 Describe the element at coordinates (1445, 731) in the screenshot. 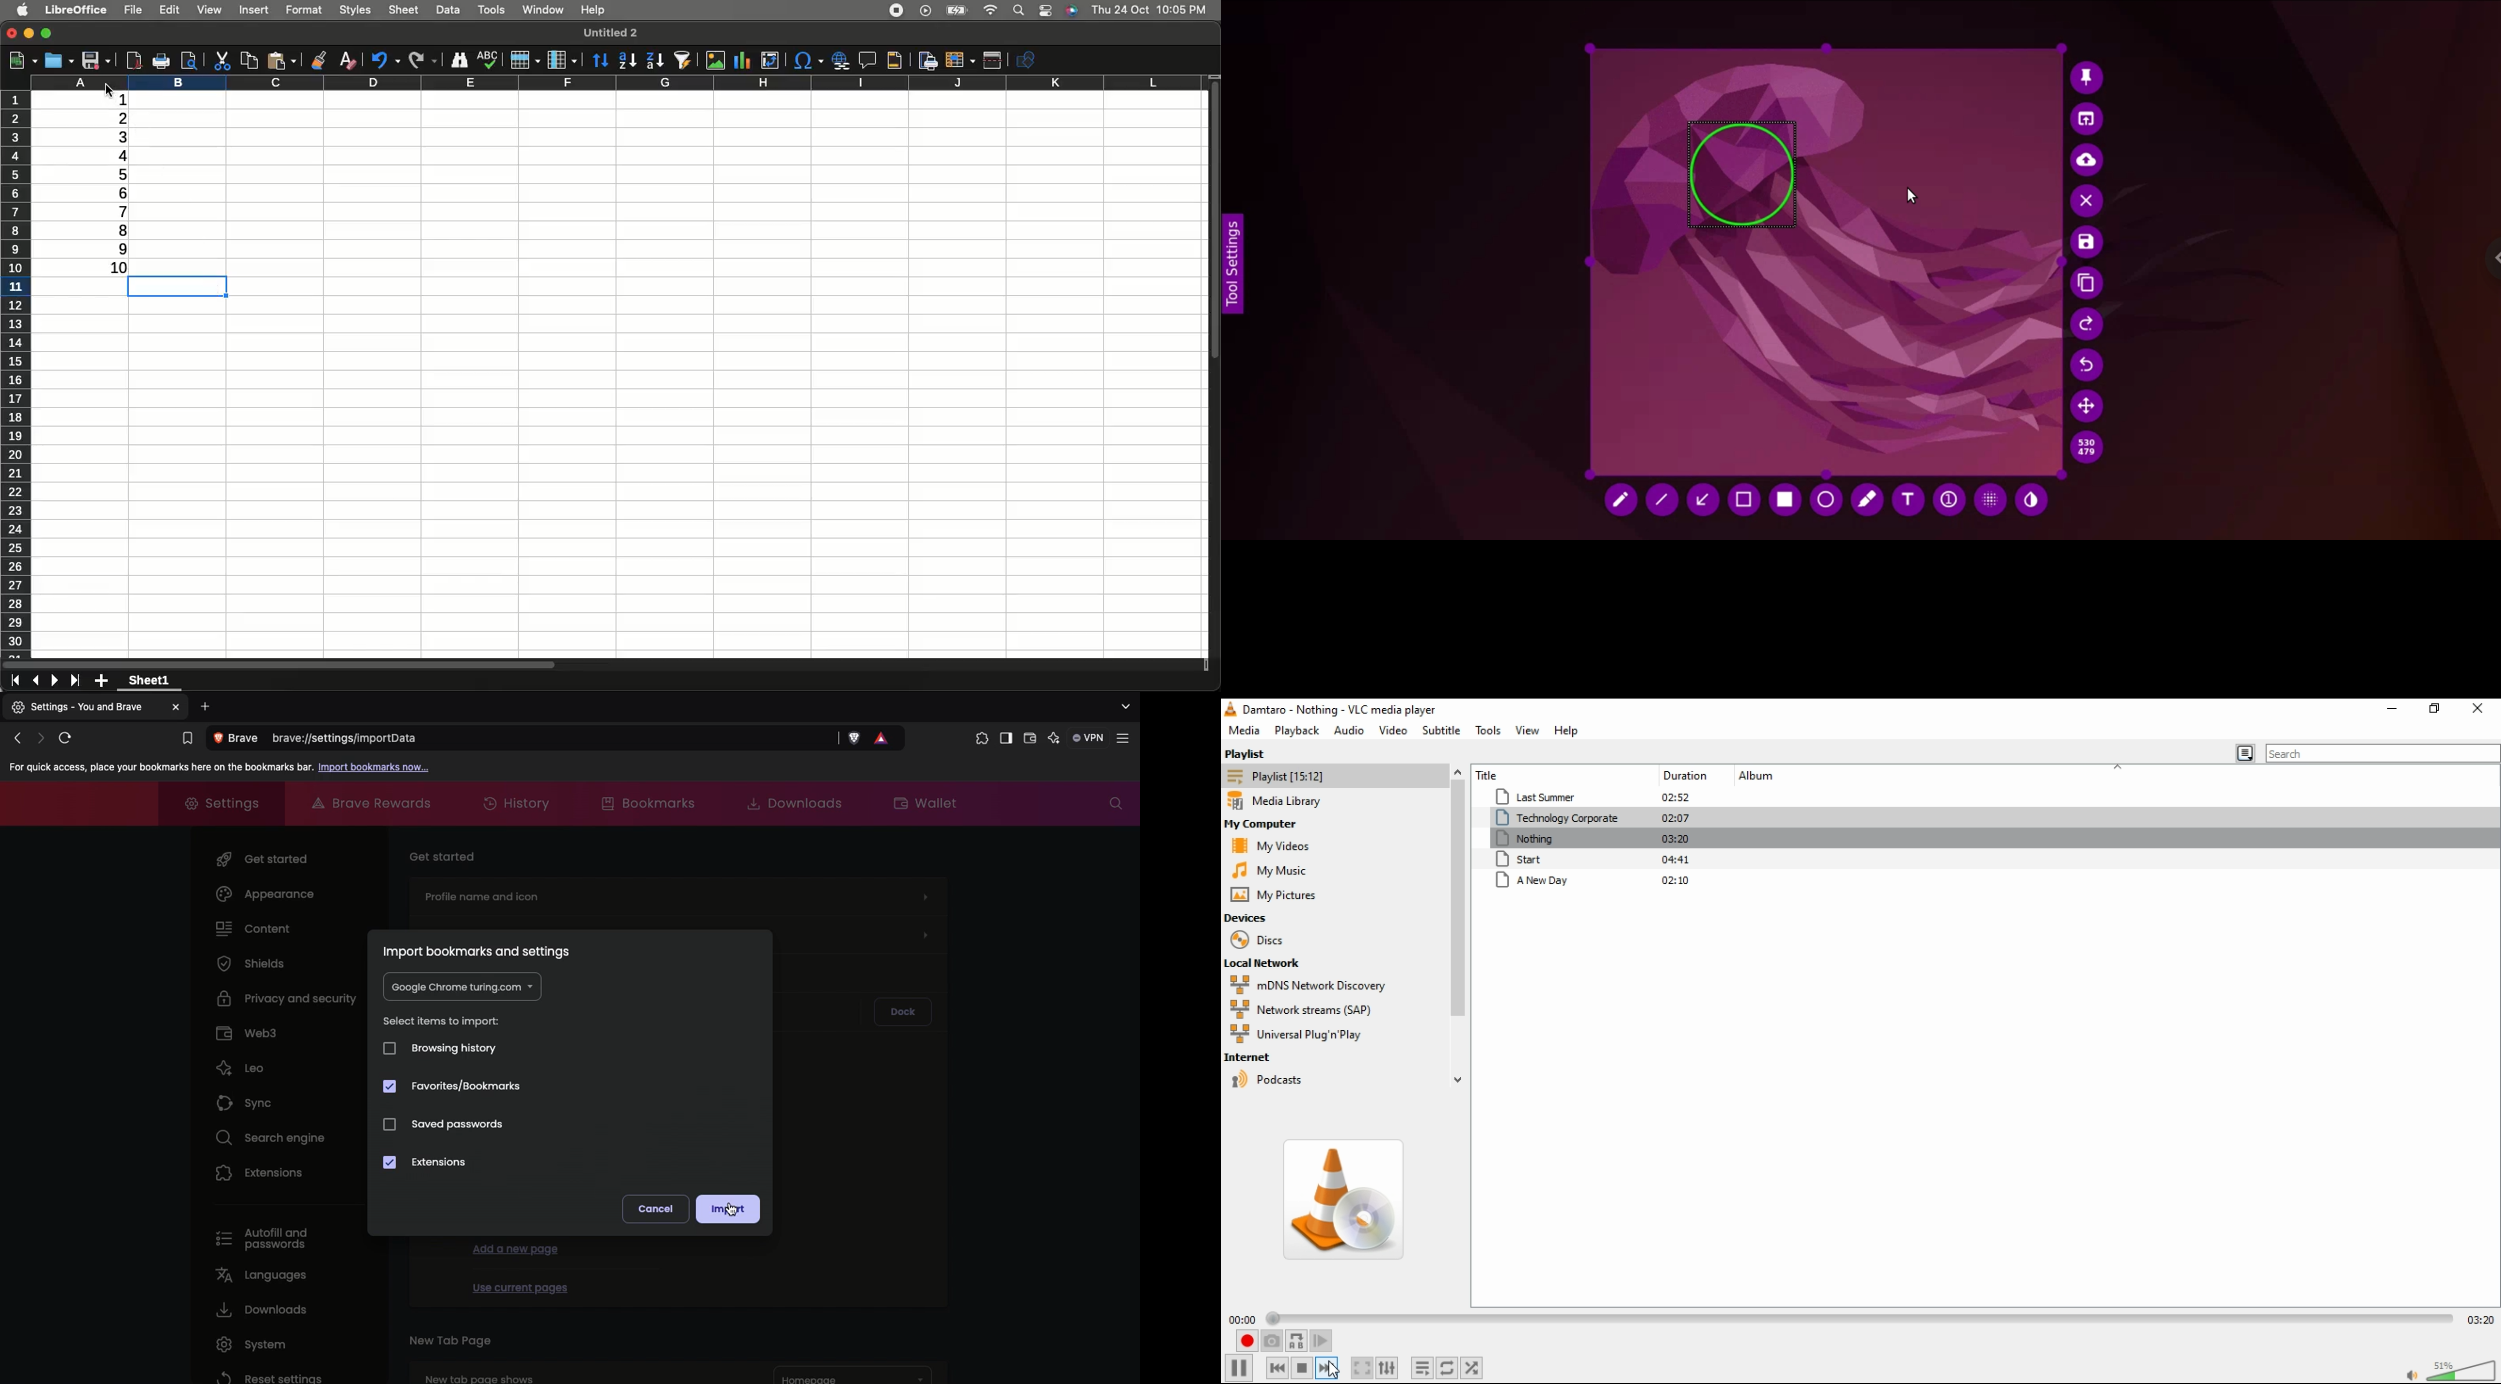

I see `subtitle` at that location.